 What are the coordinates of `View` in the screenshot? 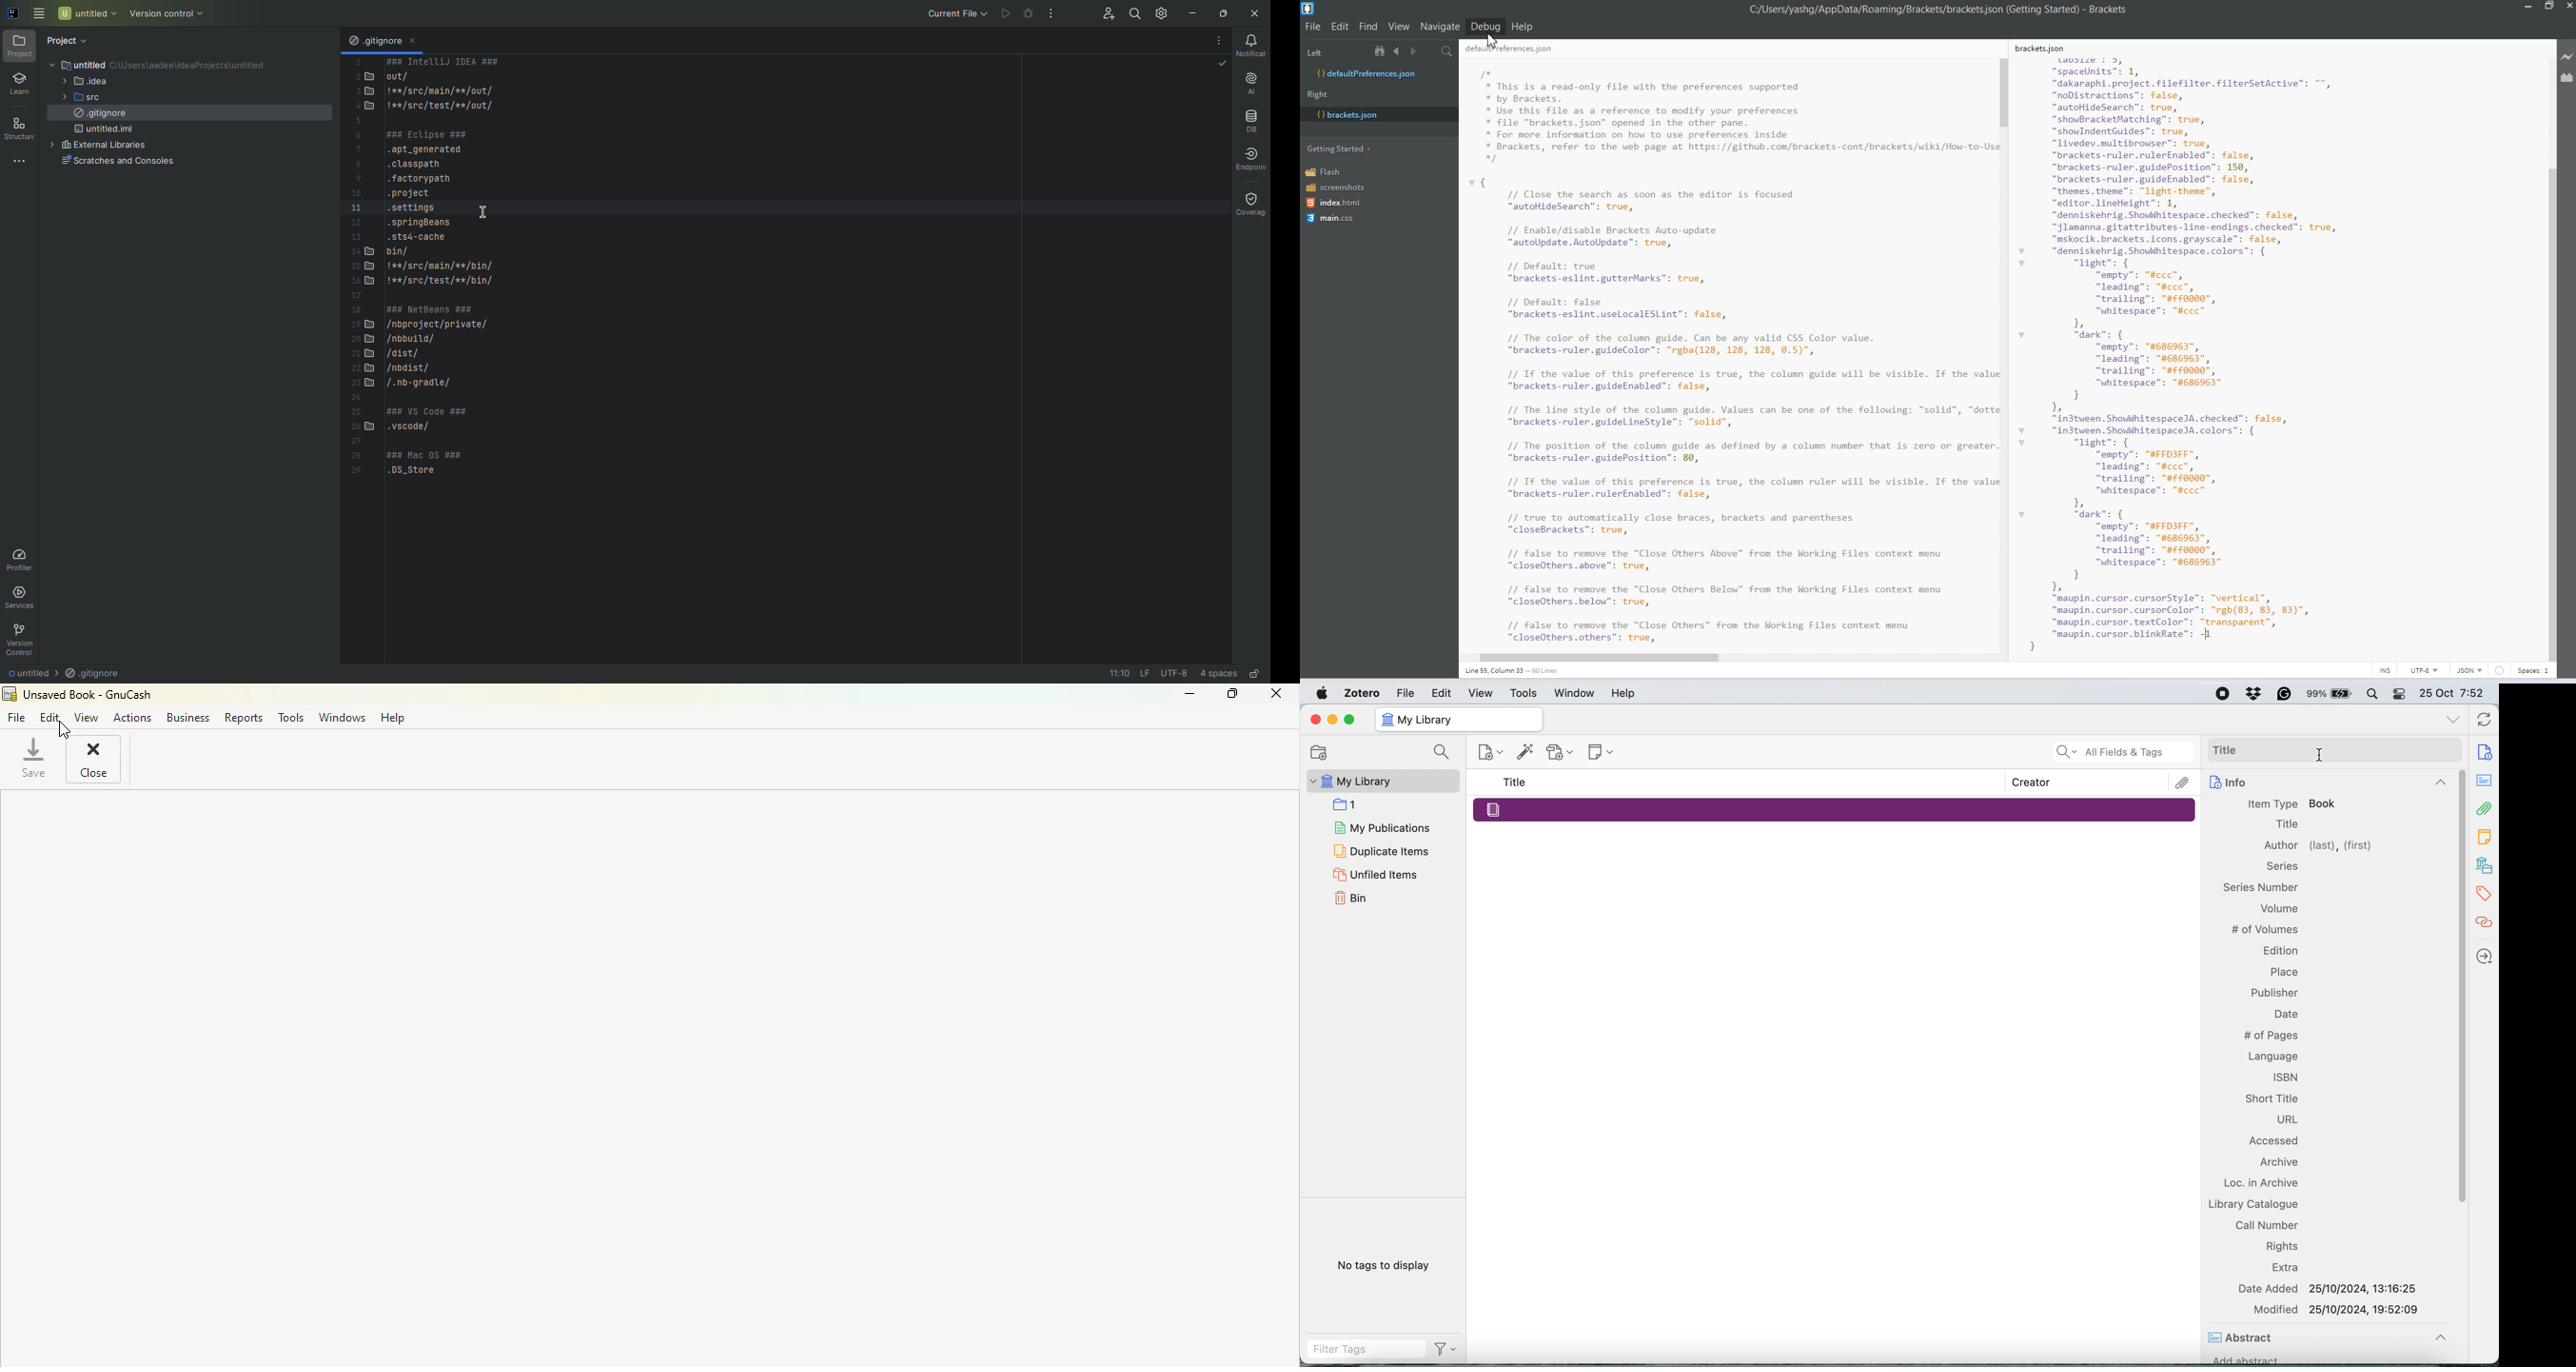 It's located at (1482, 693).